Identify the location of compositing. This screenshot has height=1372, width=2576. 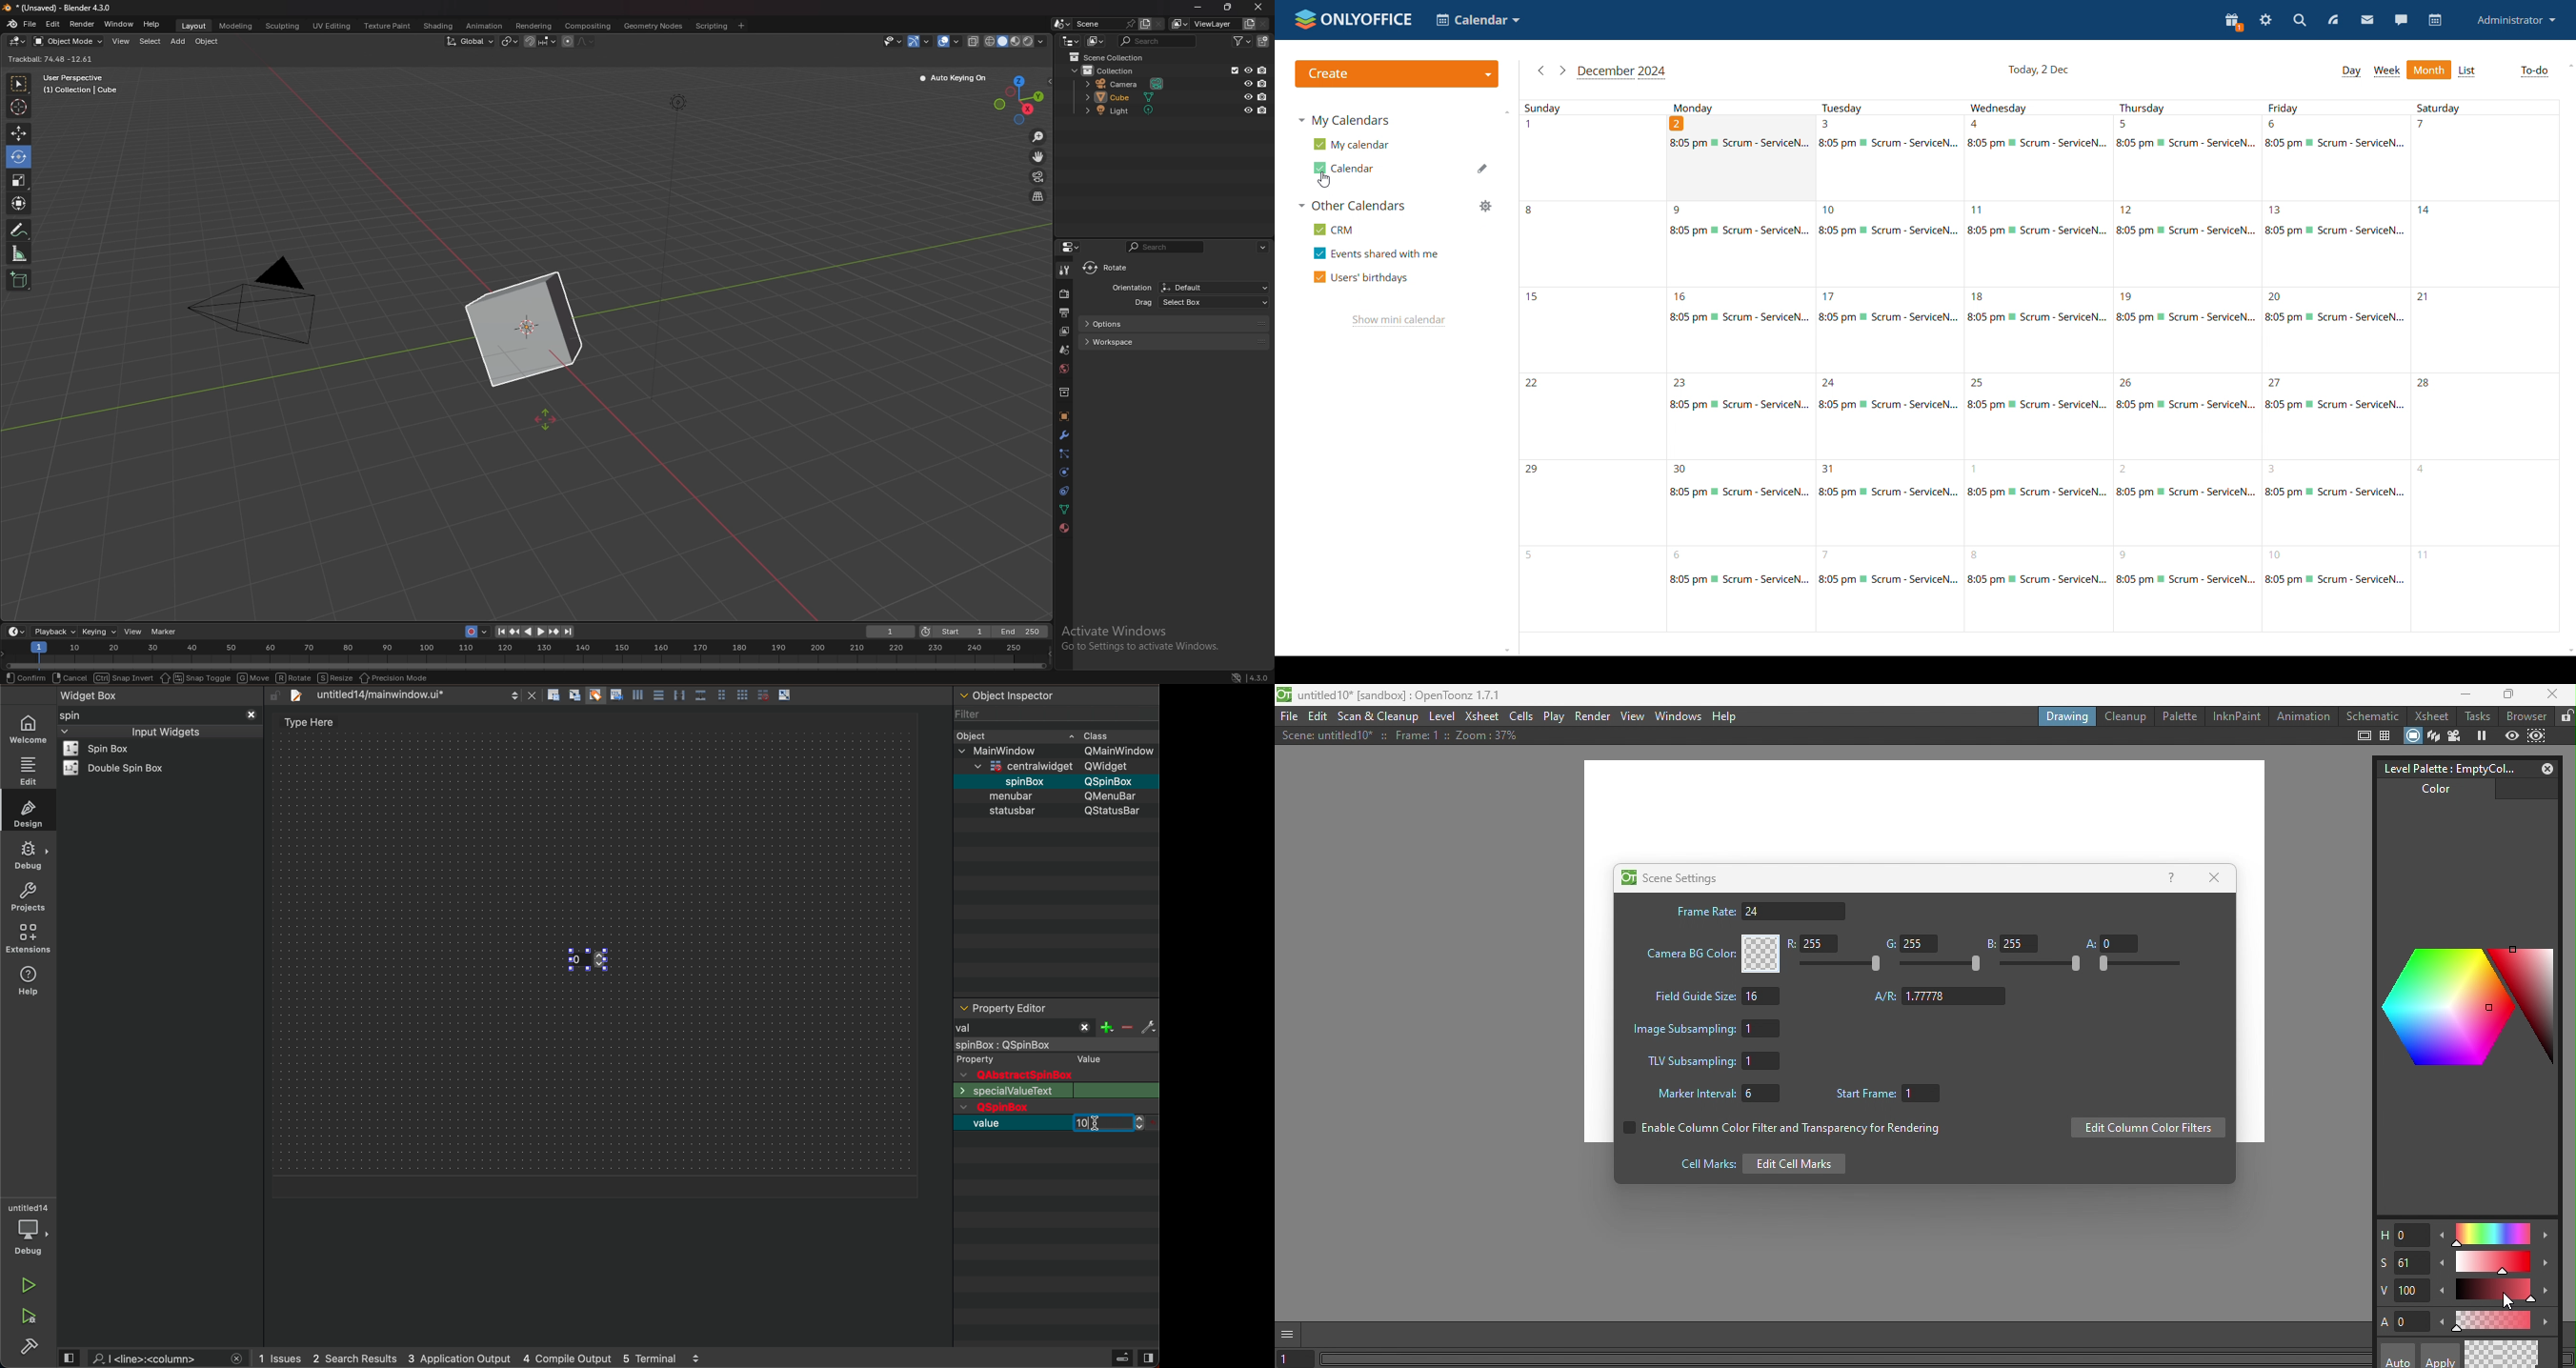
(589, 26).